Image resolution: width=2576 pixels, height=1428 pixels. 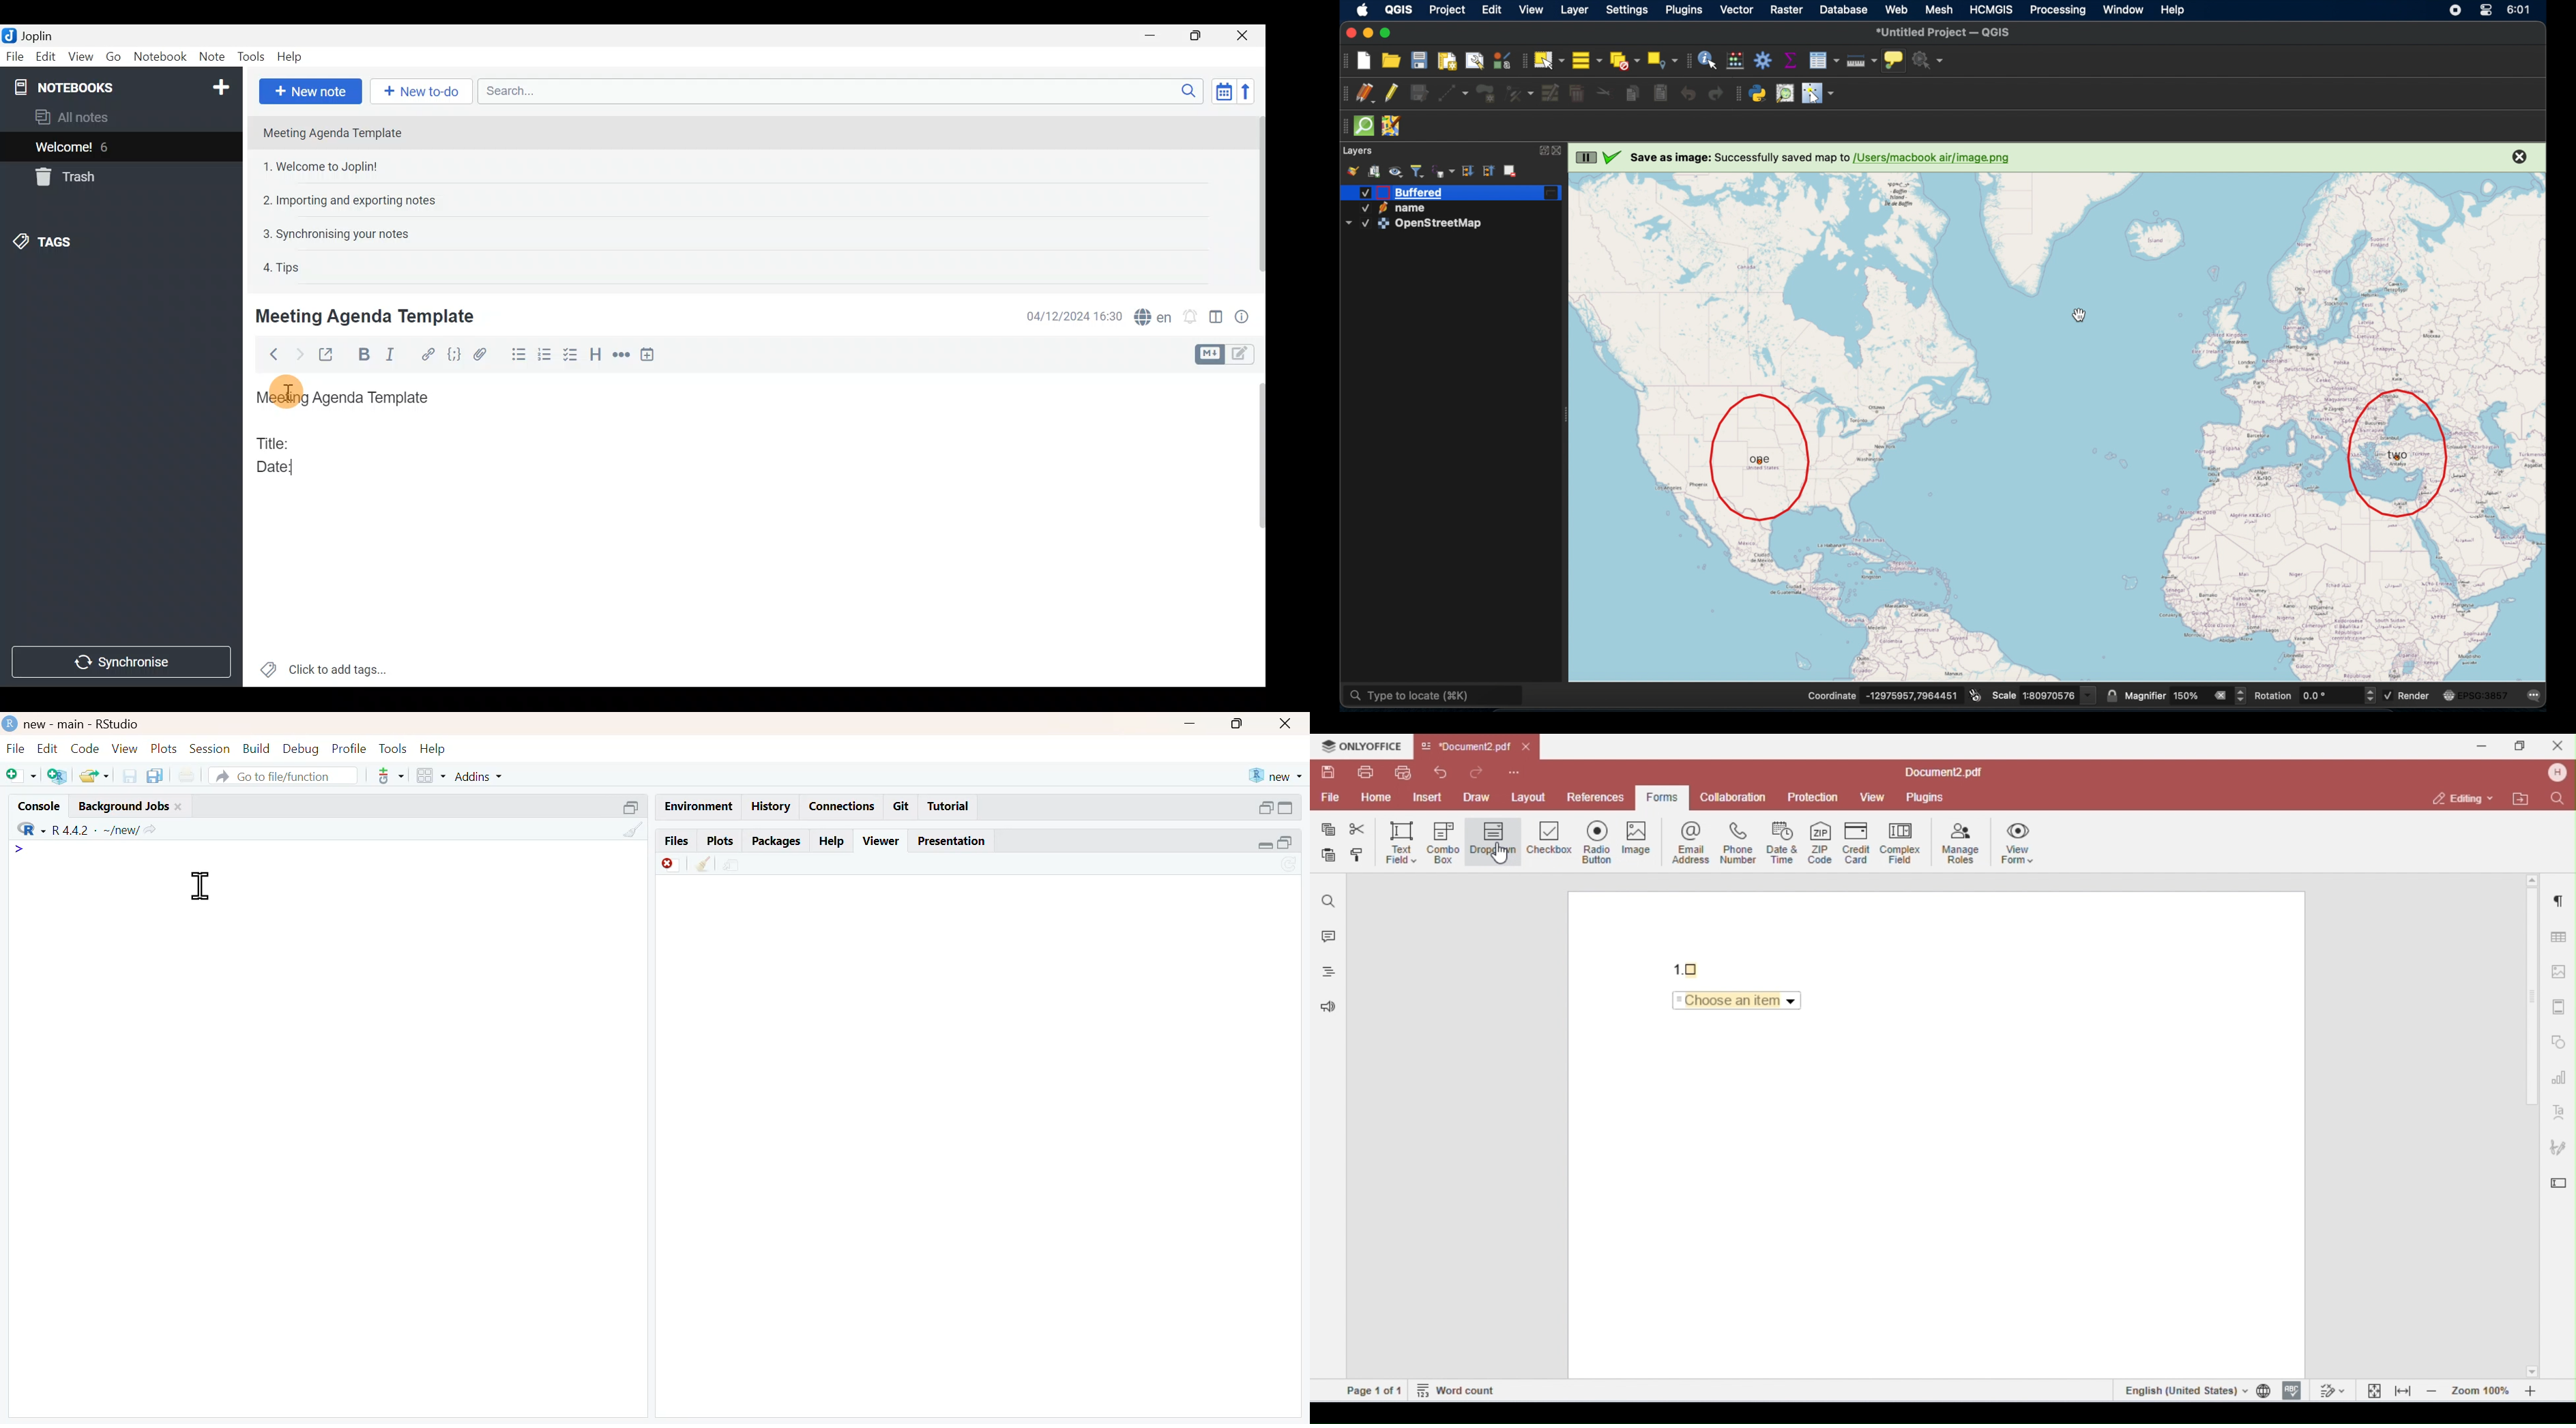 What do you see at coordinates (1632, 94) in the screenshot?
I see `copy features` at bounding box center [1632, 94].